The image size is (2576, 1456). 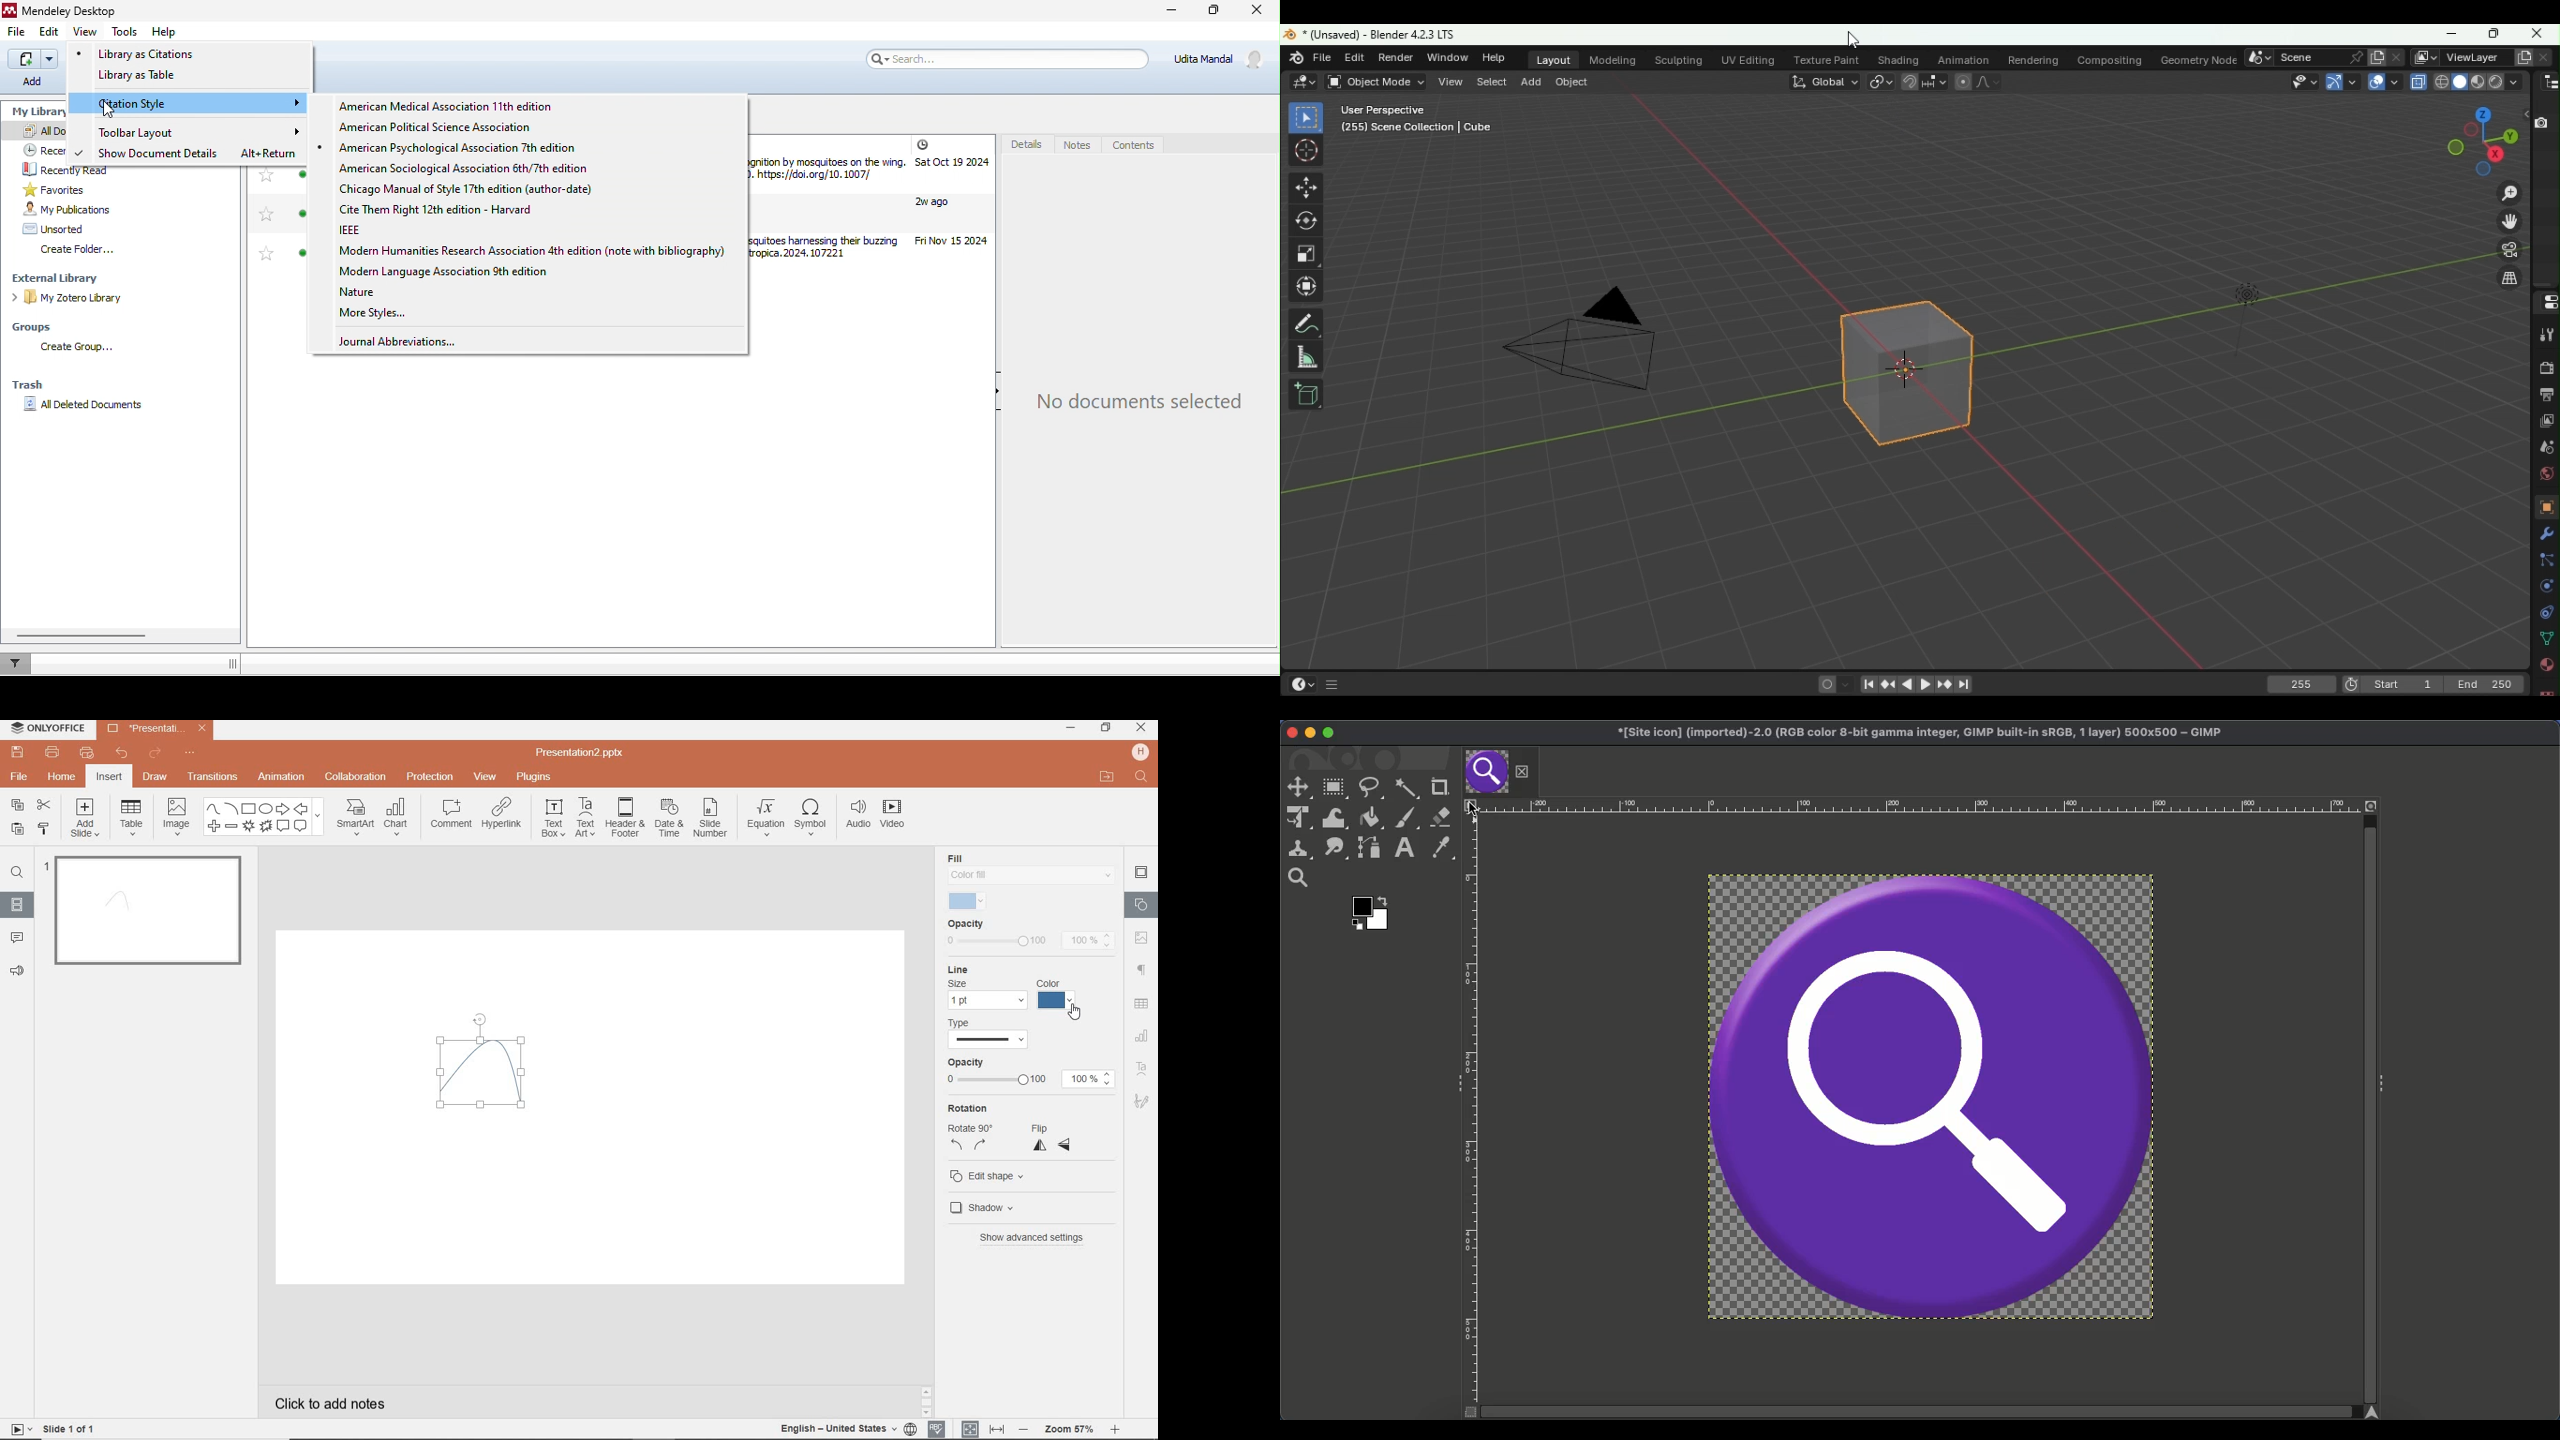 I want to click on Jump to first/last frame in frame range, so click(x=1869, y=685).